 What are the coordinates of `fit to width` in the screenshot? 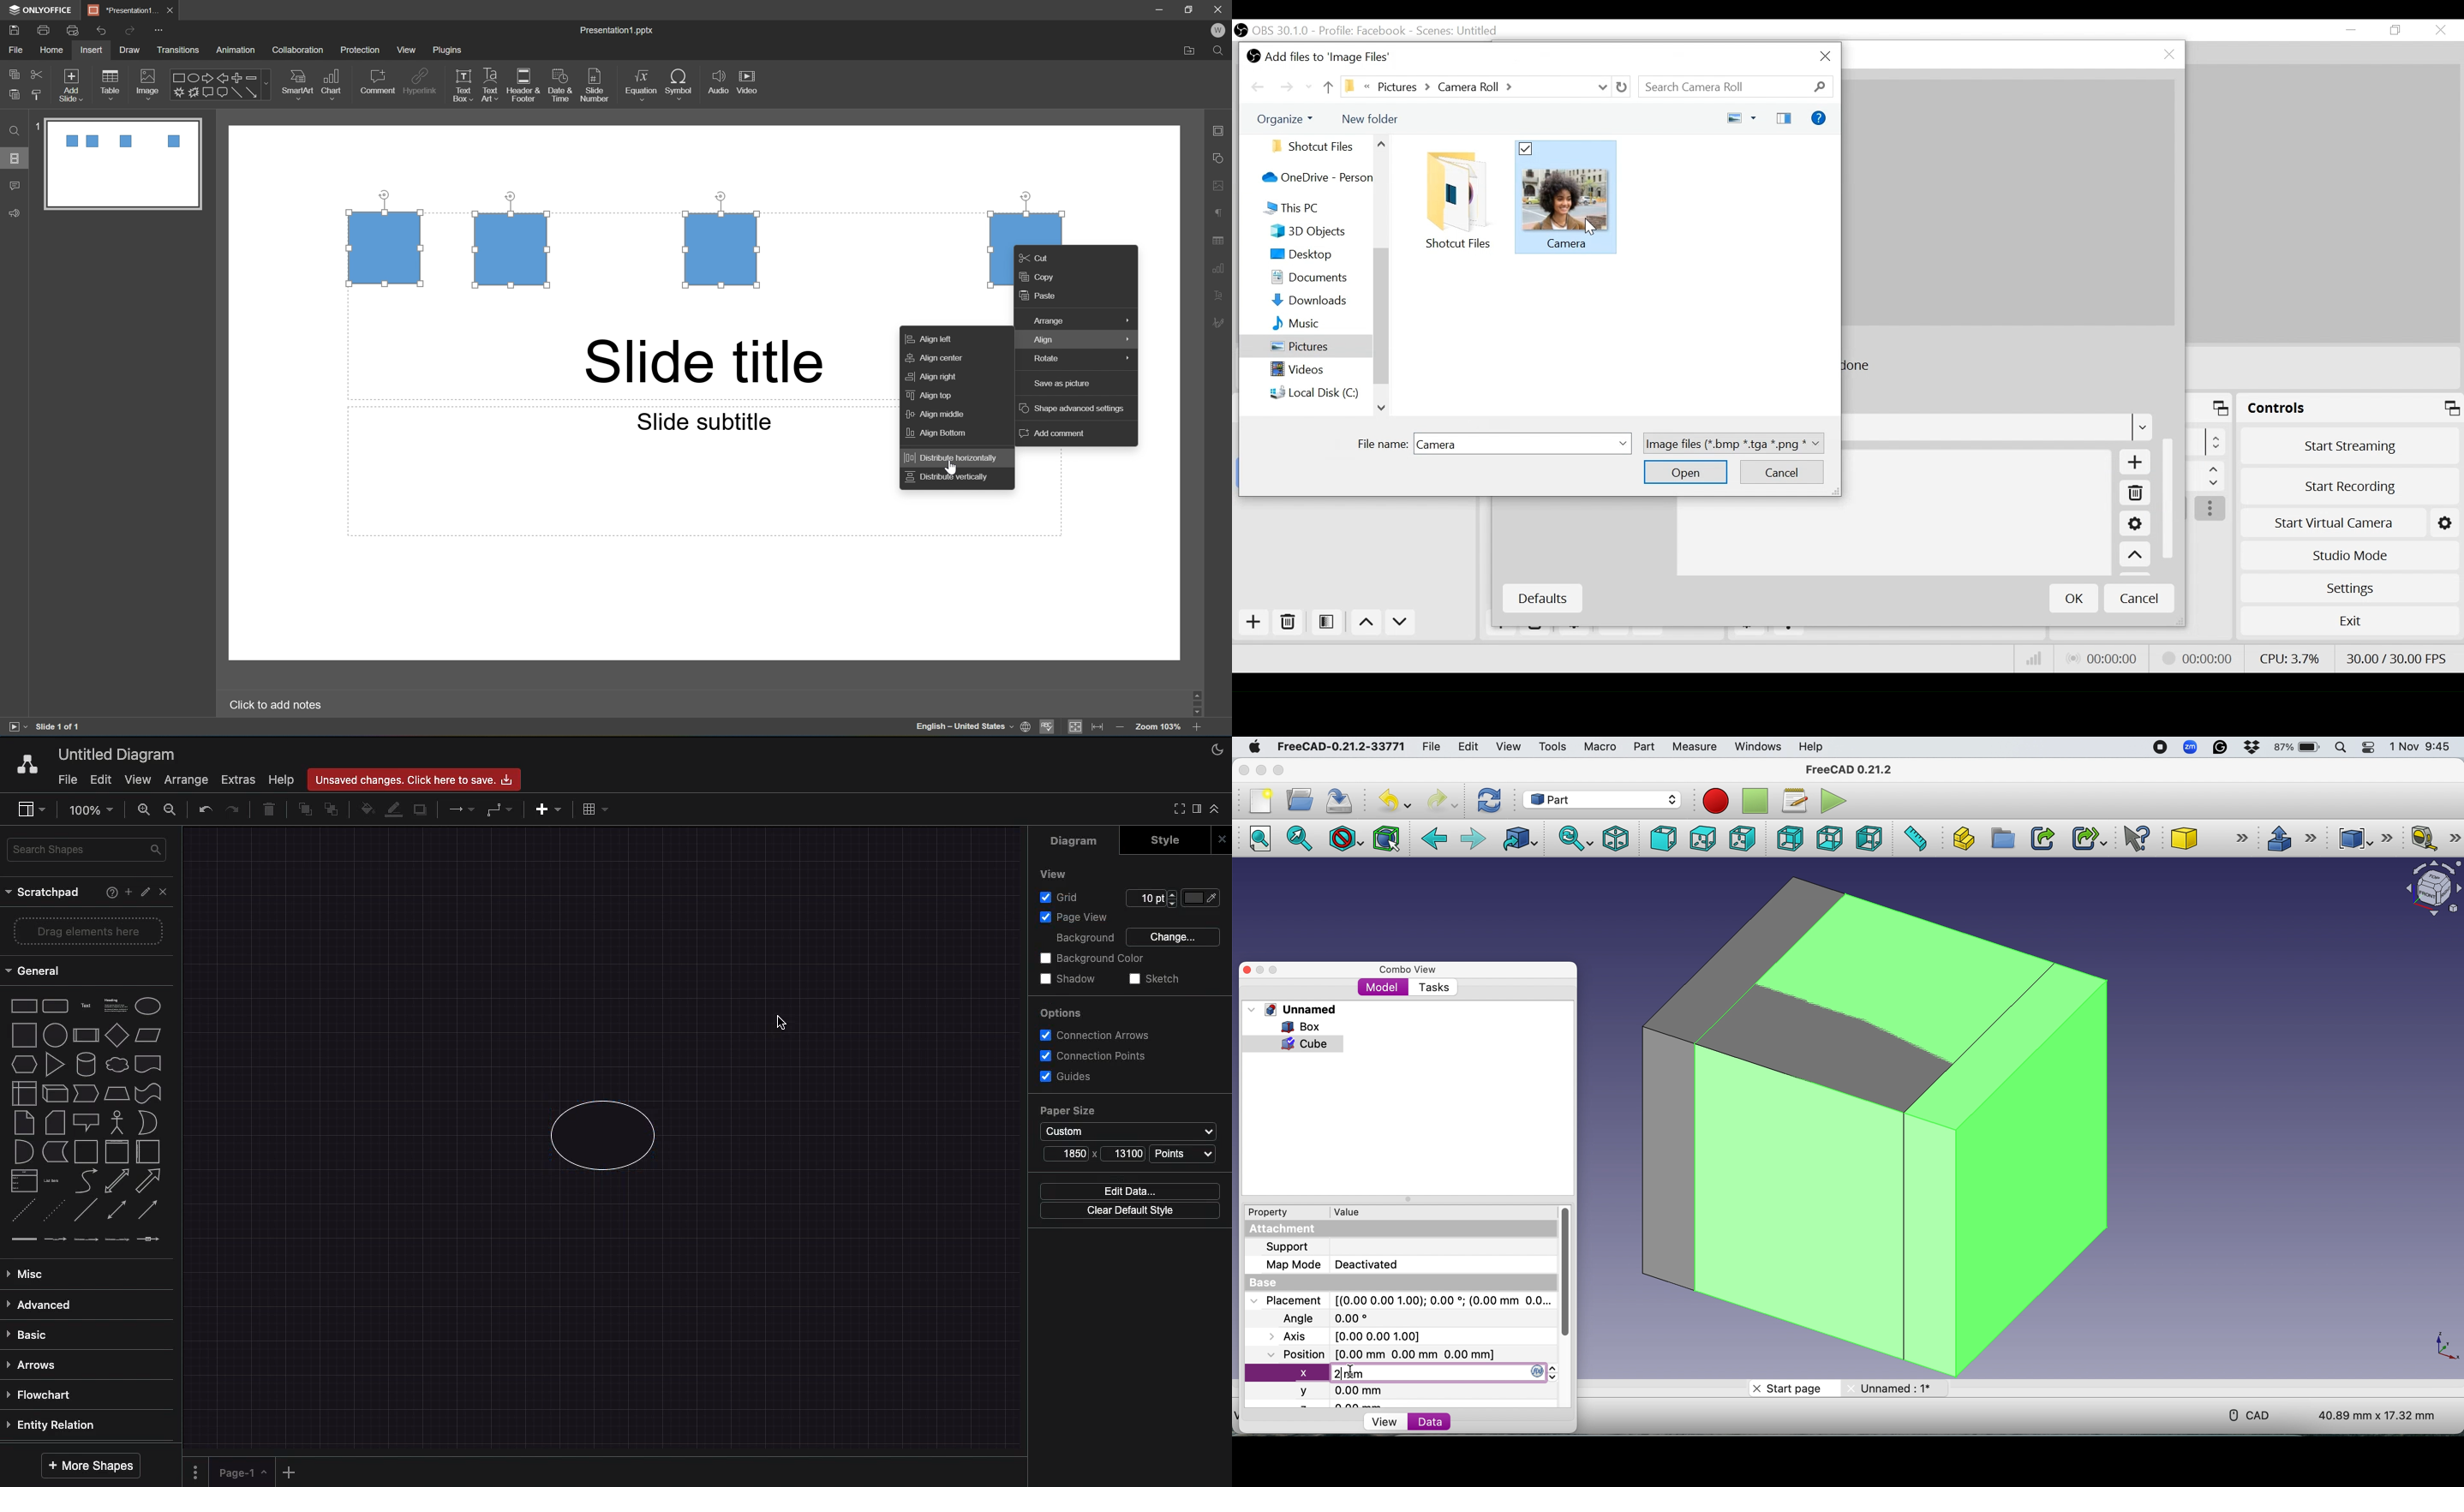 It's located at (1098, 729).